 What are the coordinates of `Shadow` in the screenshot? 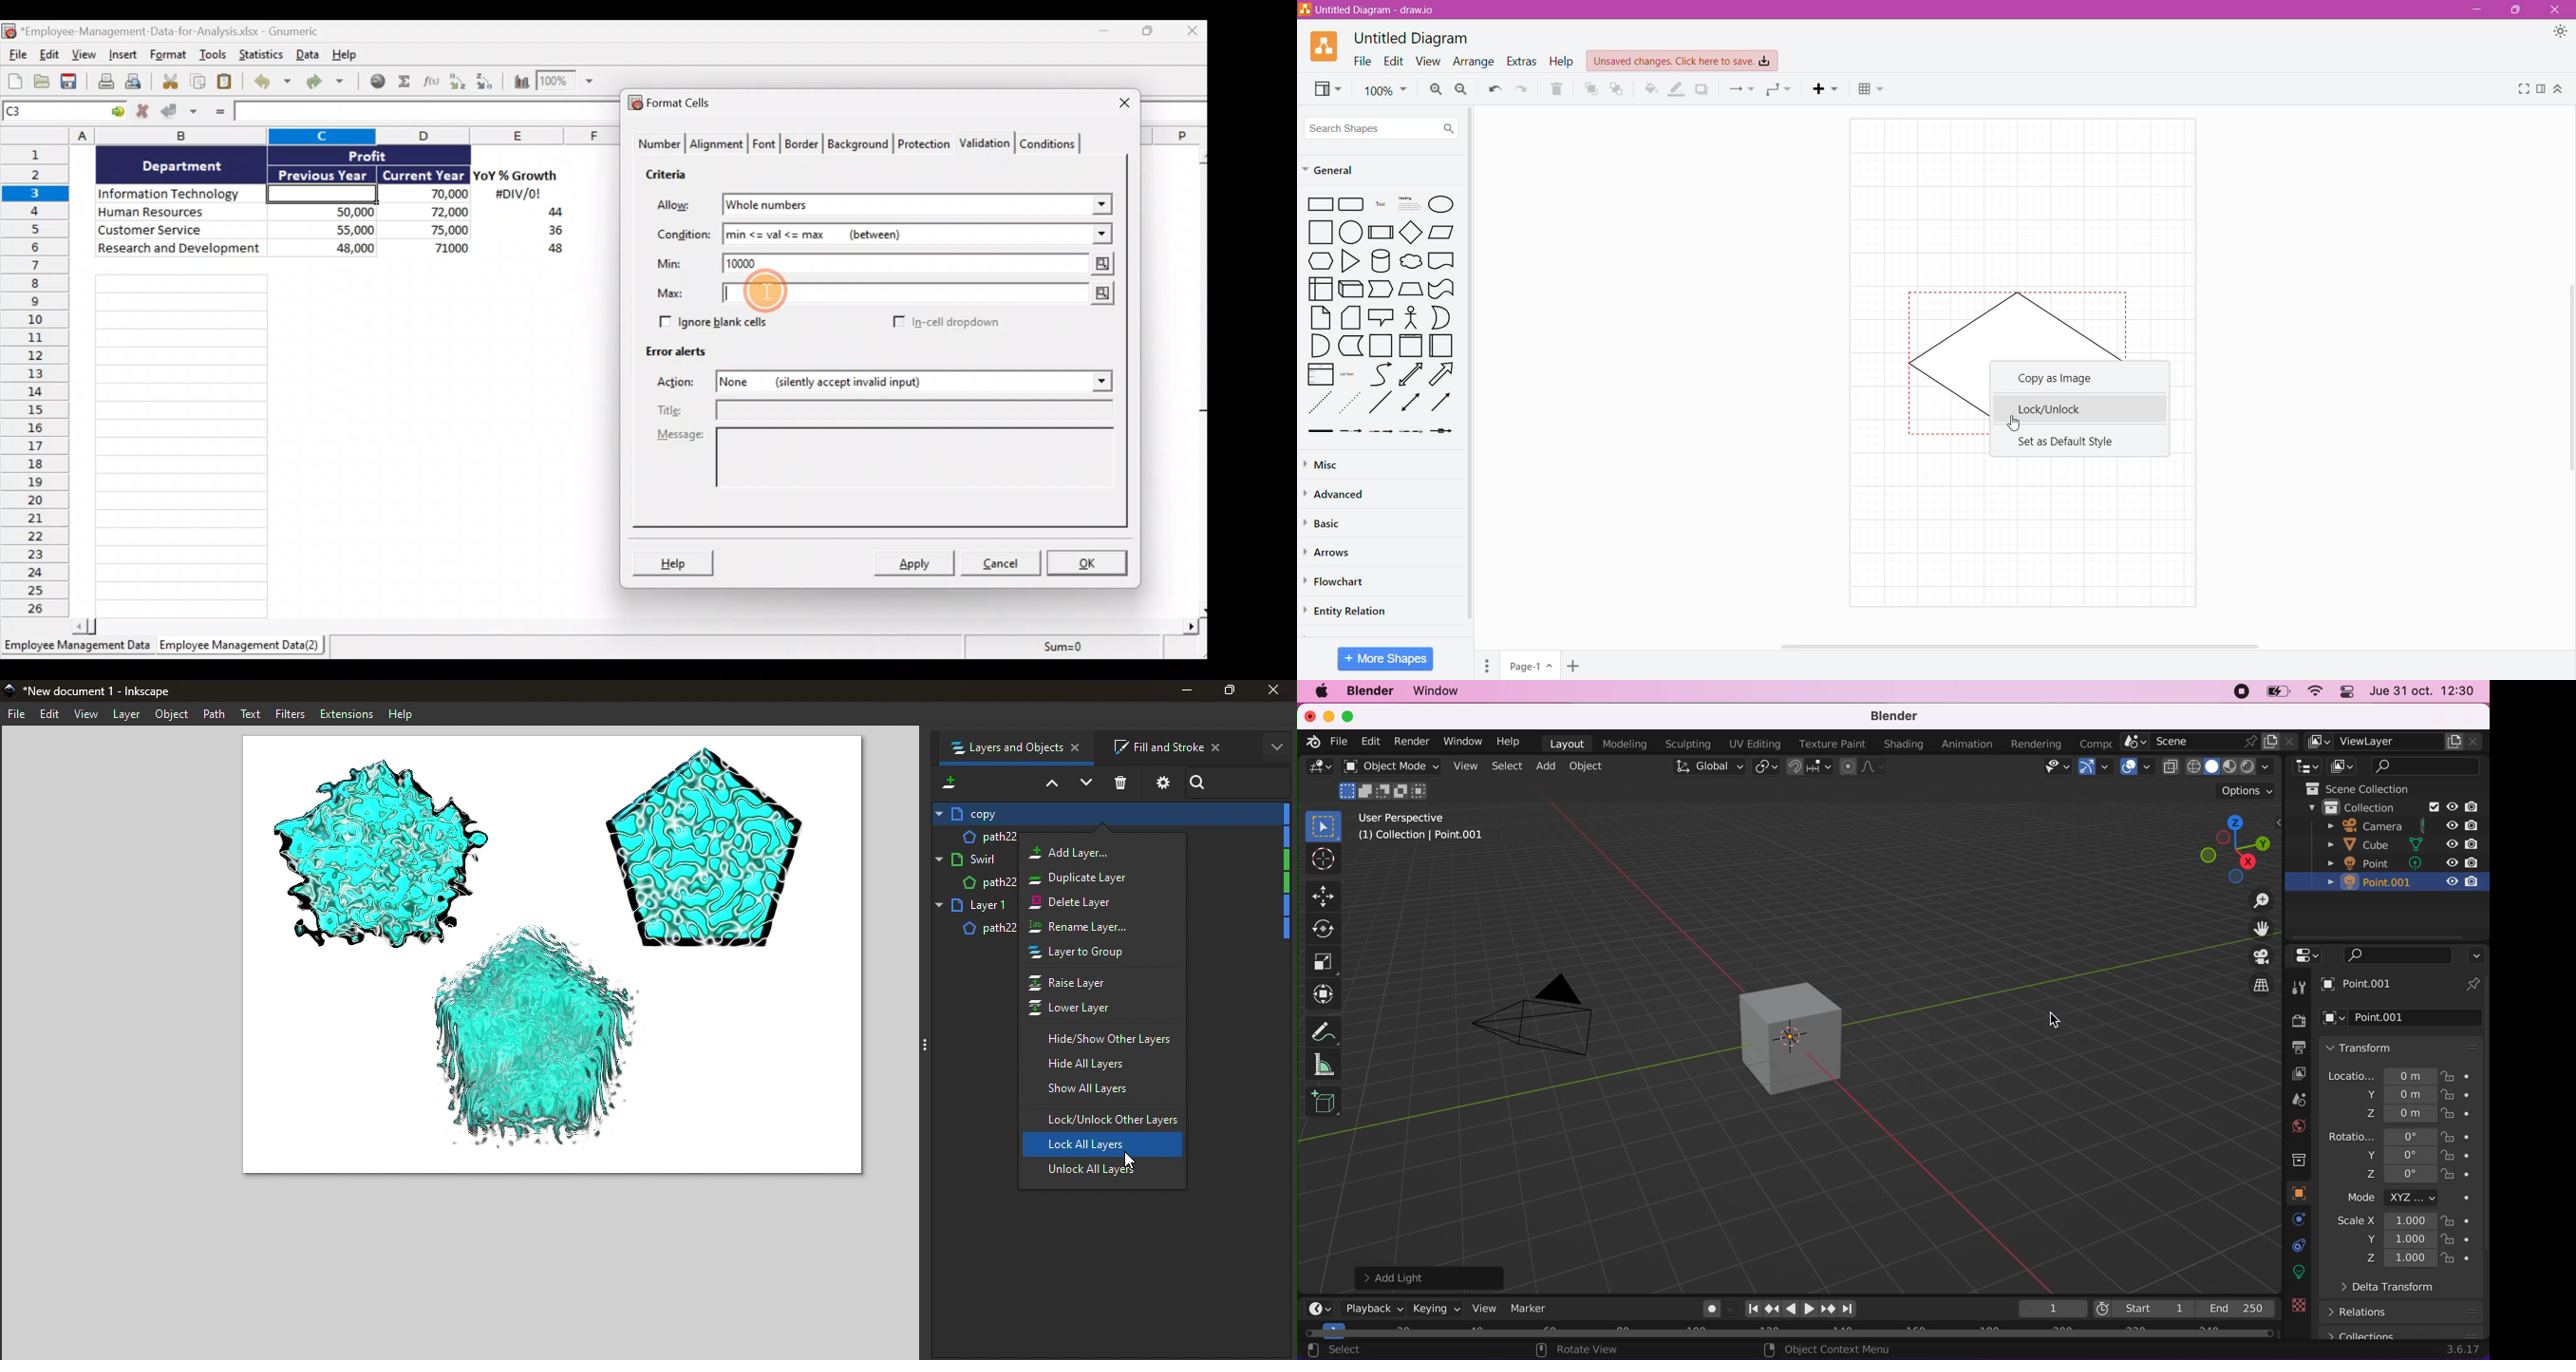 It's located at (1702, 89).